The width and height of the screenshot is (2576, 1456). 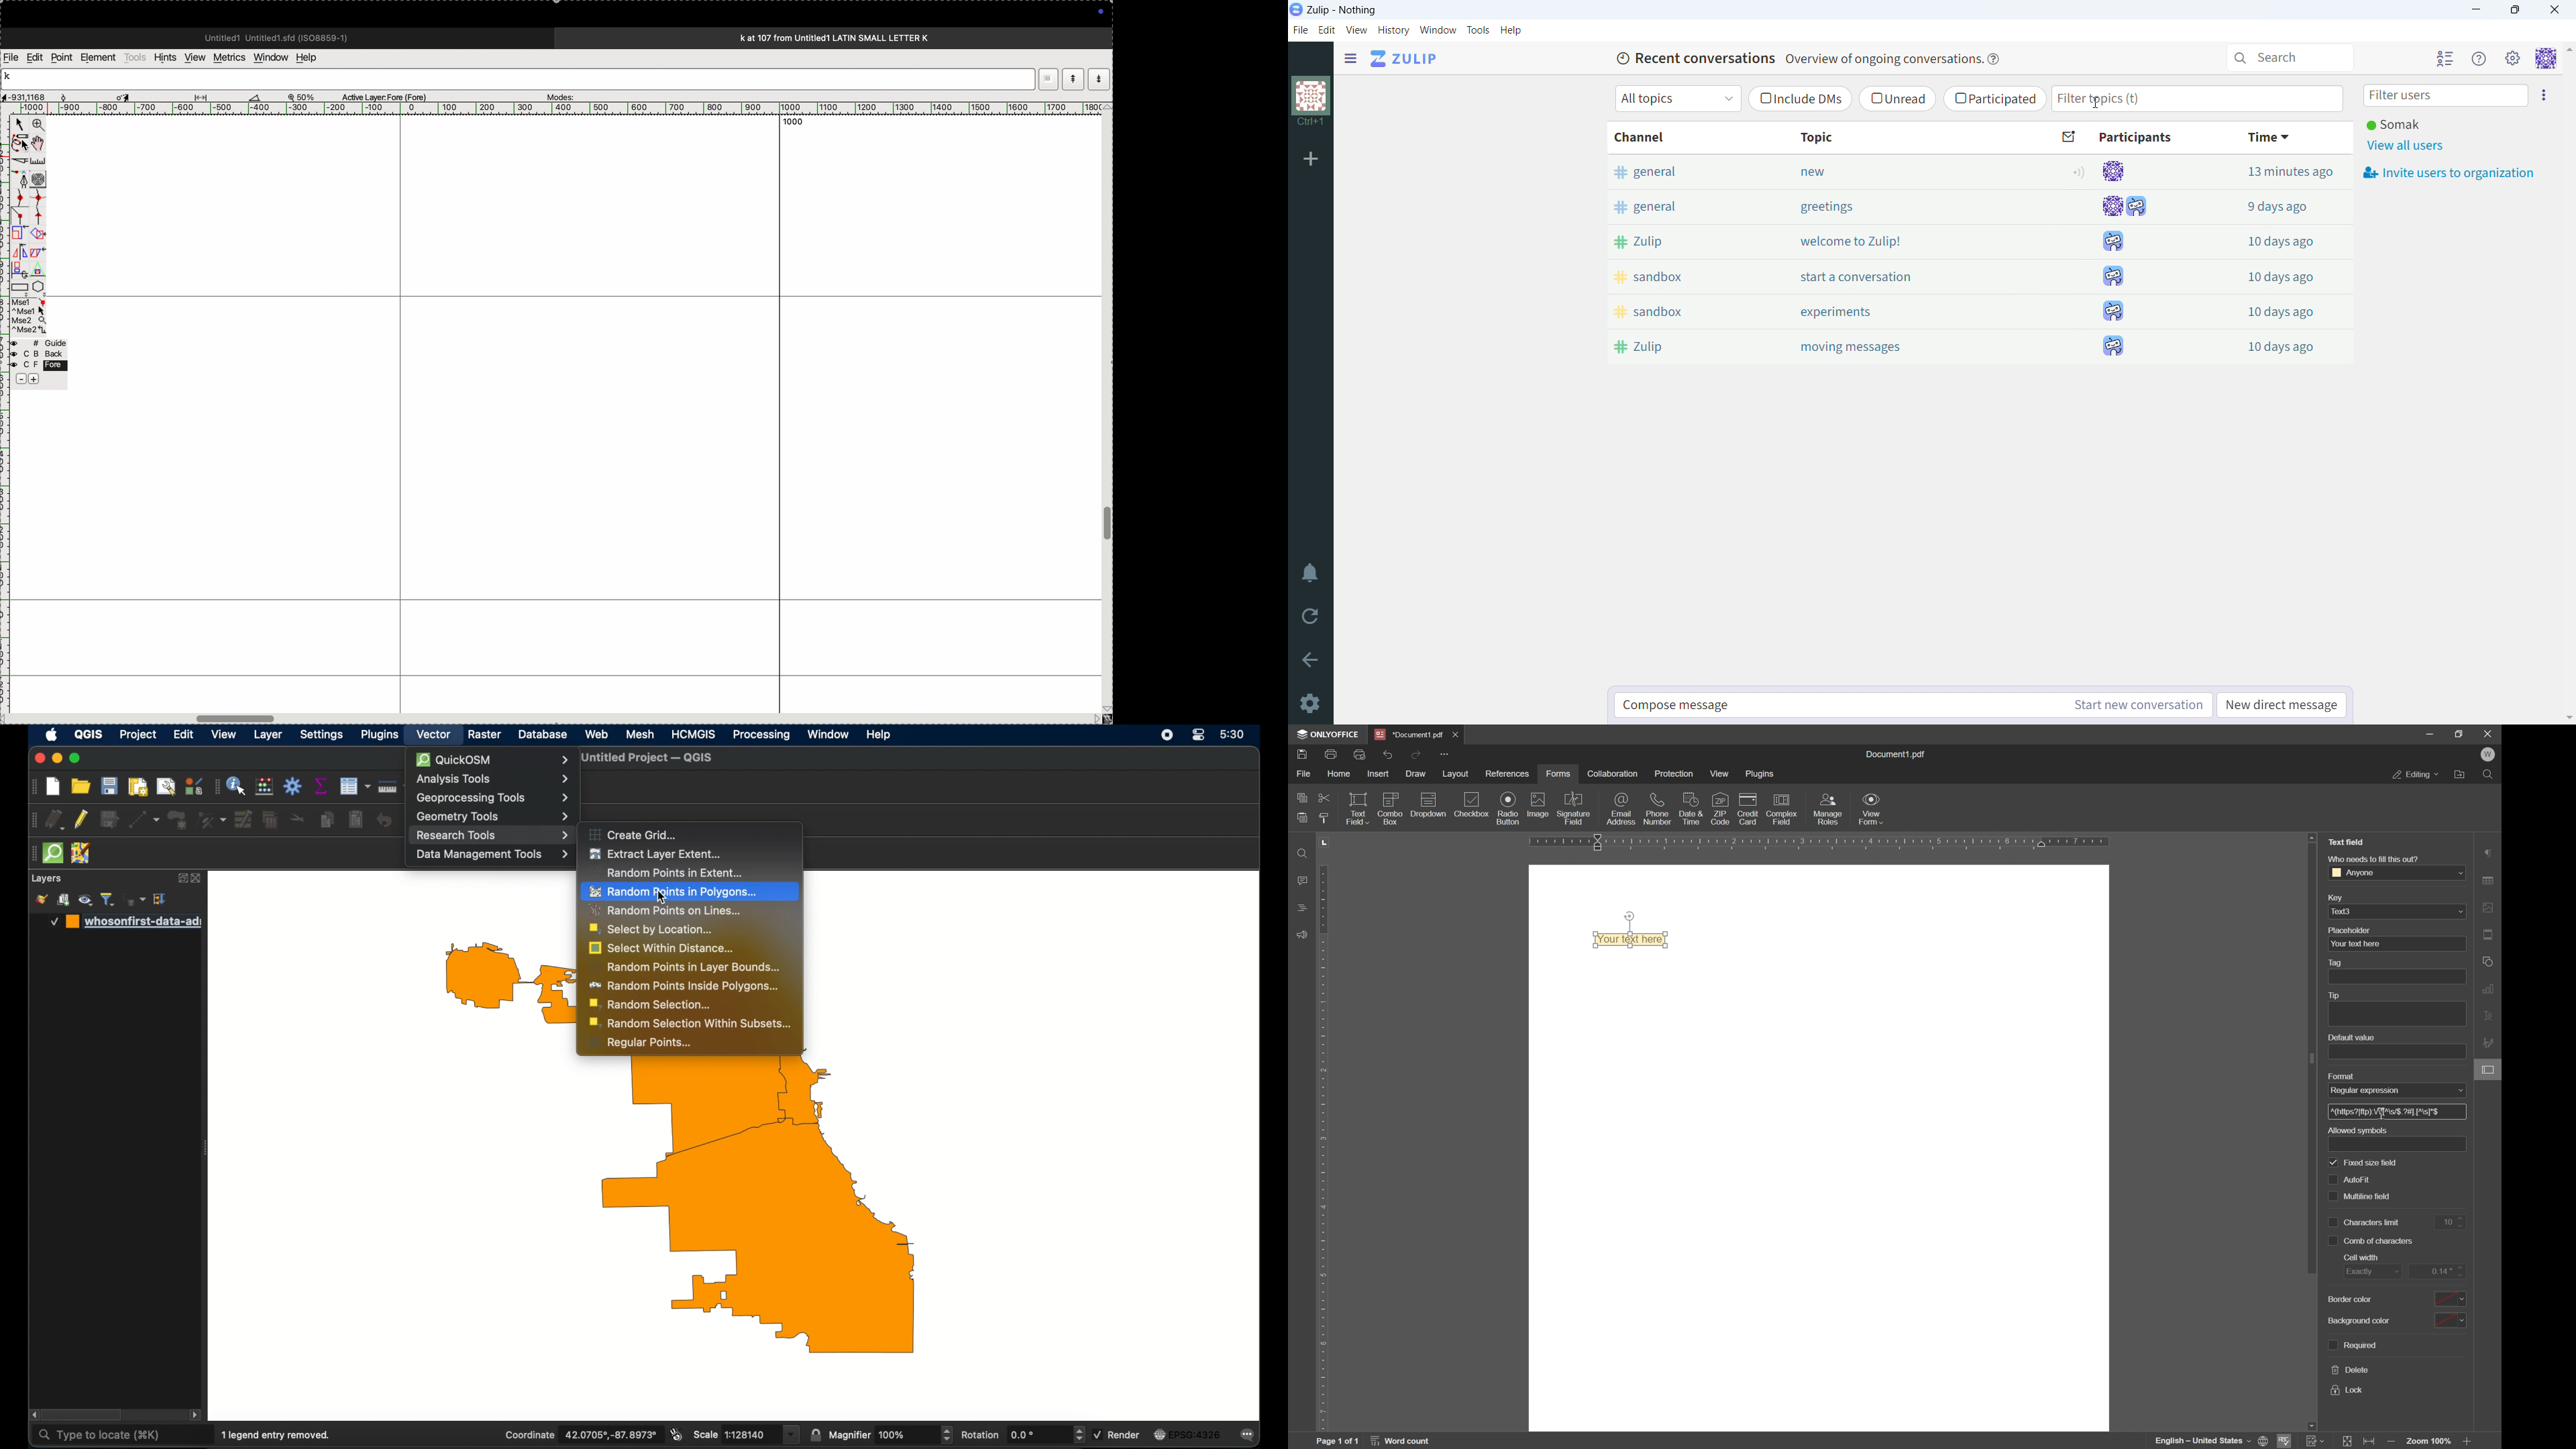 What do you see at coordinates (2348, 910) in the screenshot?
I see `text3` at bounding box center [2348, 910].